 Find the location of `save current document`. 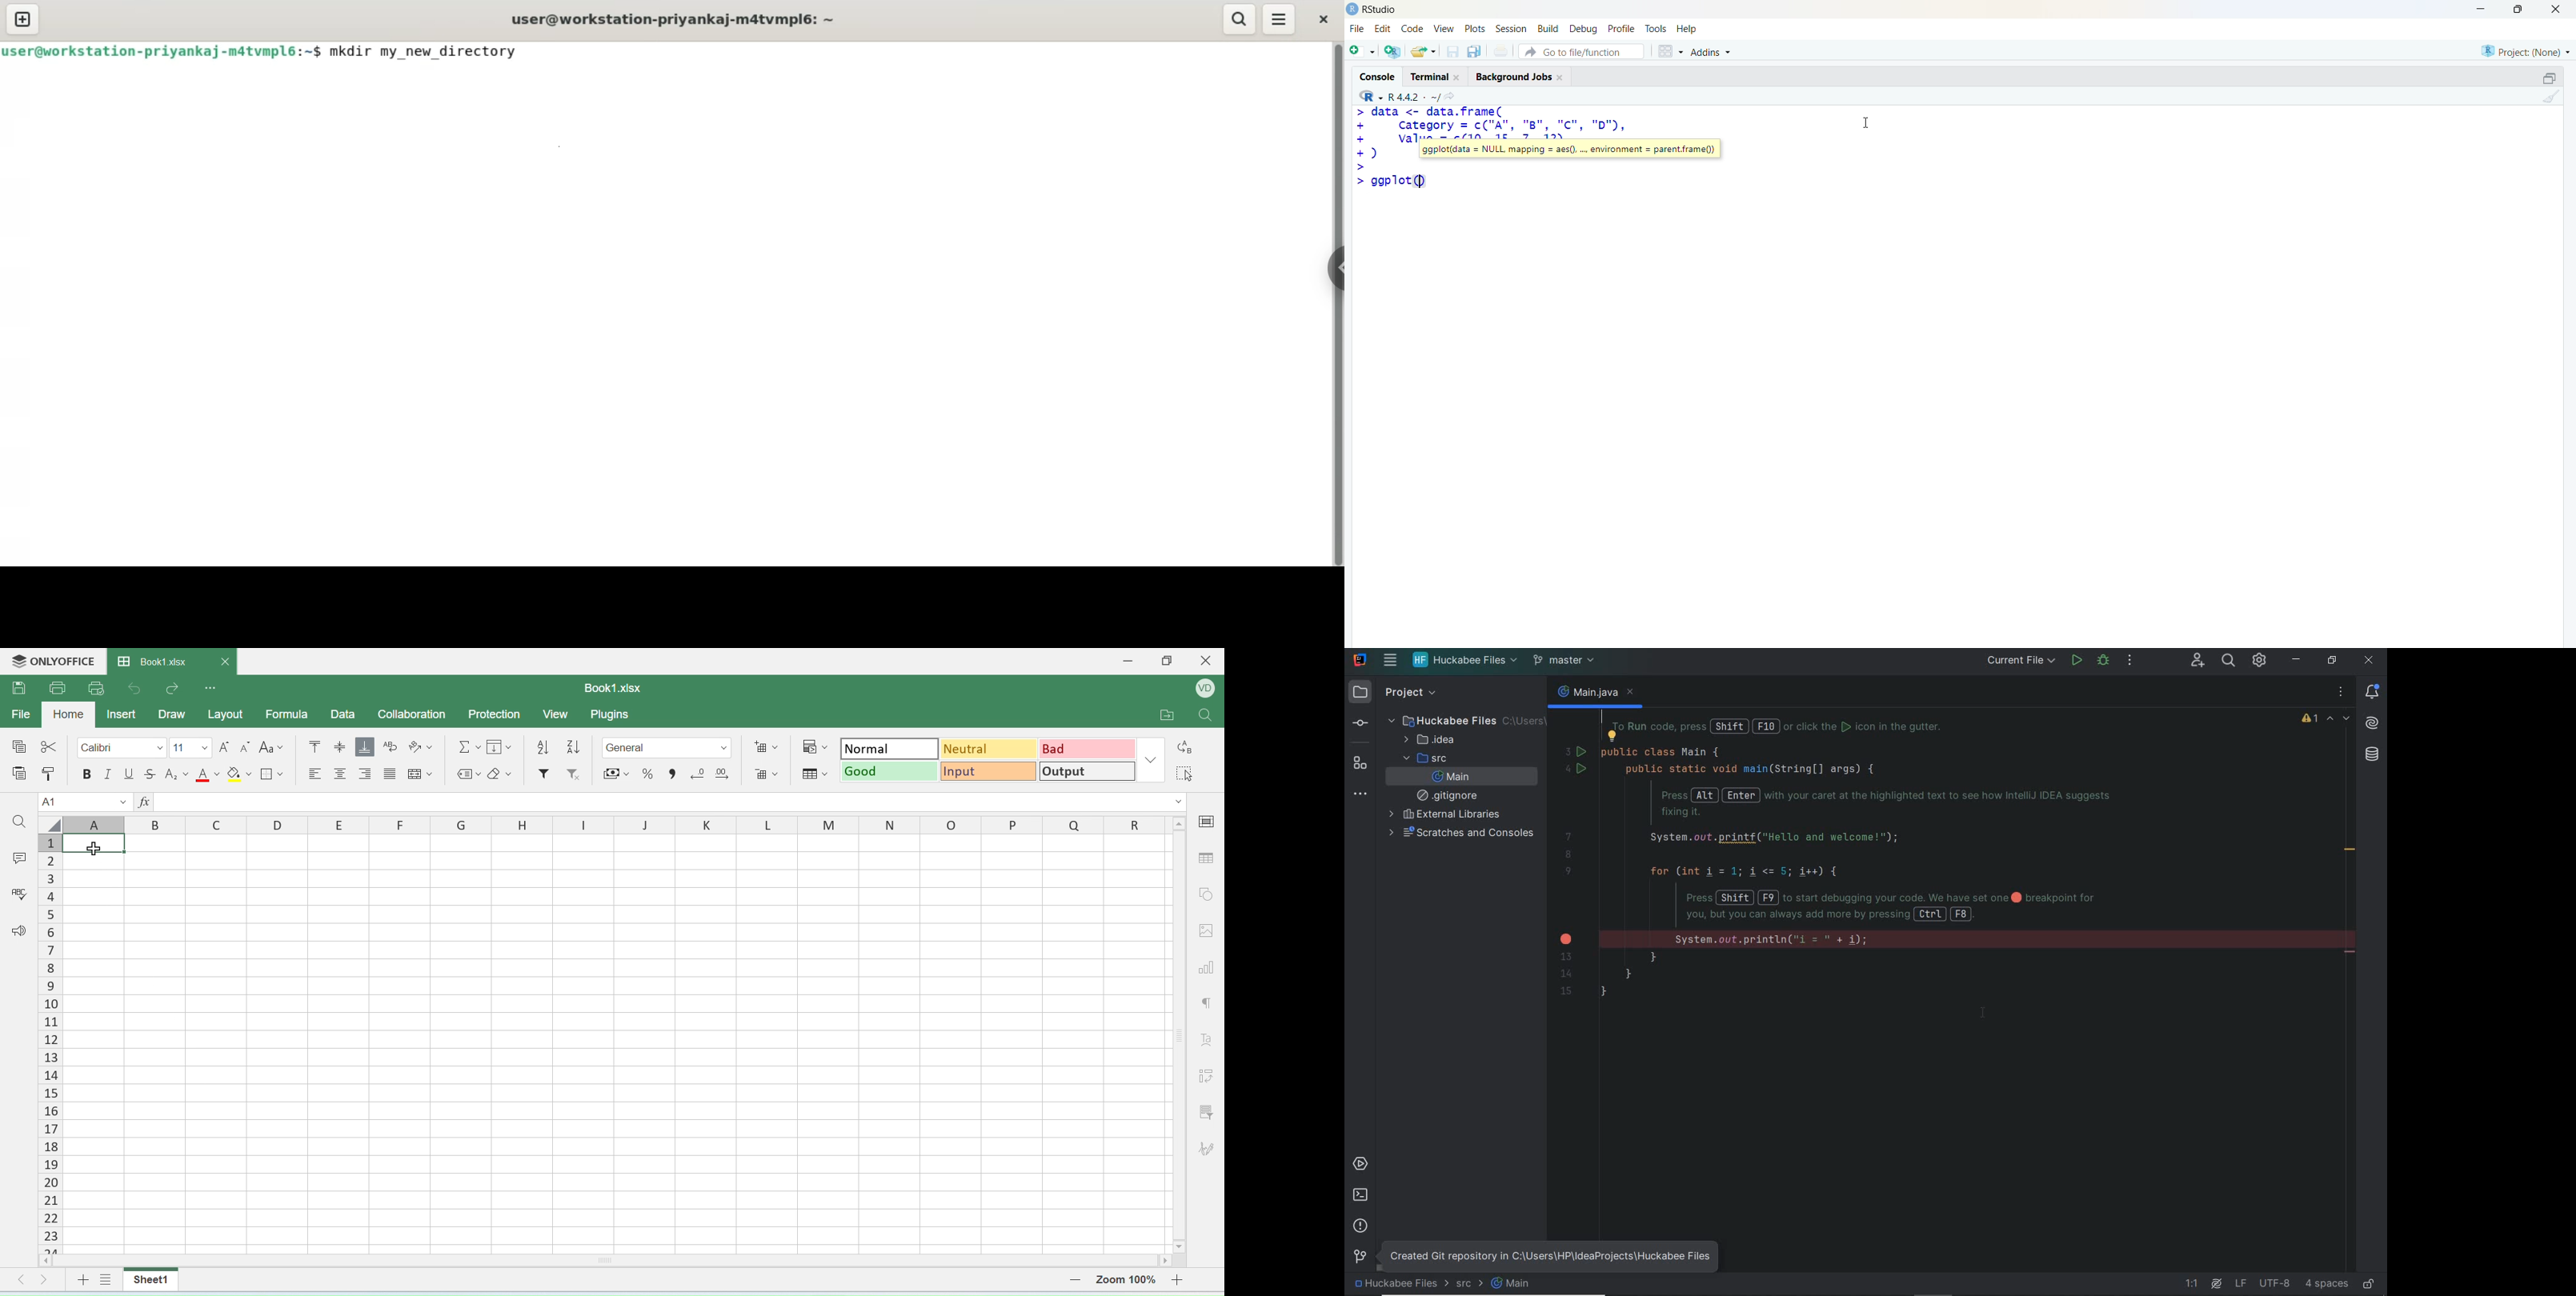

save current document is located at coordinates (1452, 51).